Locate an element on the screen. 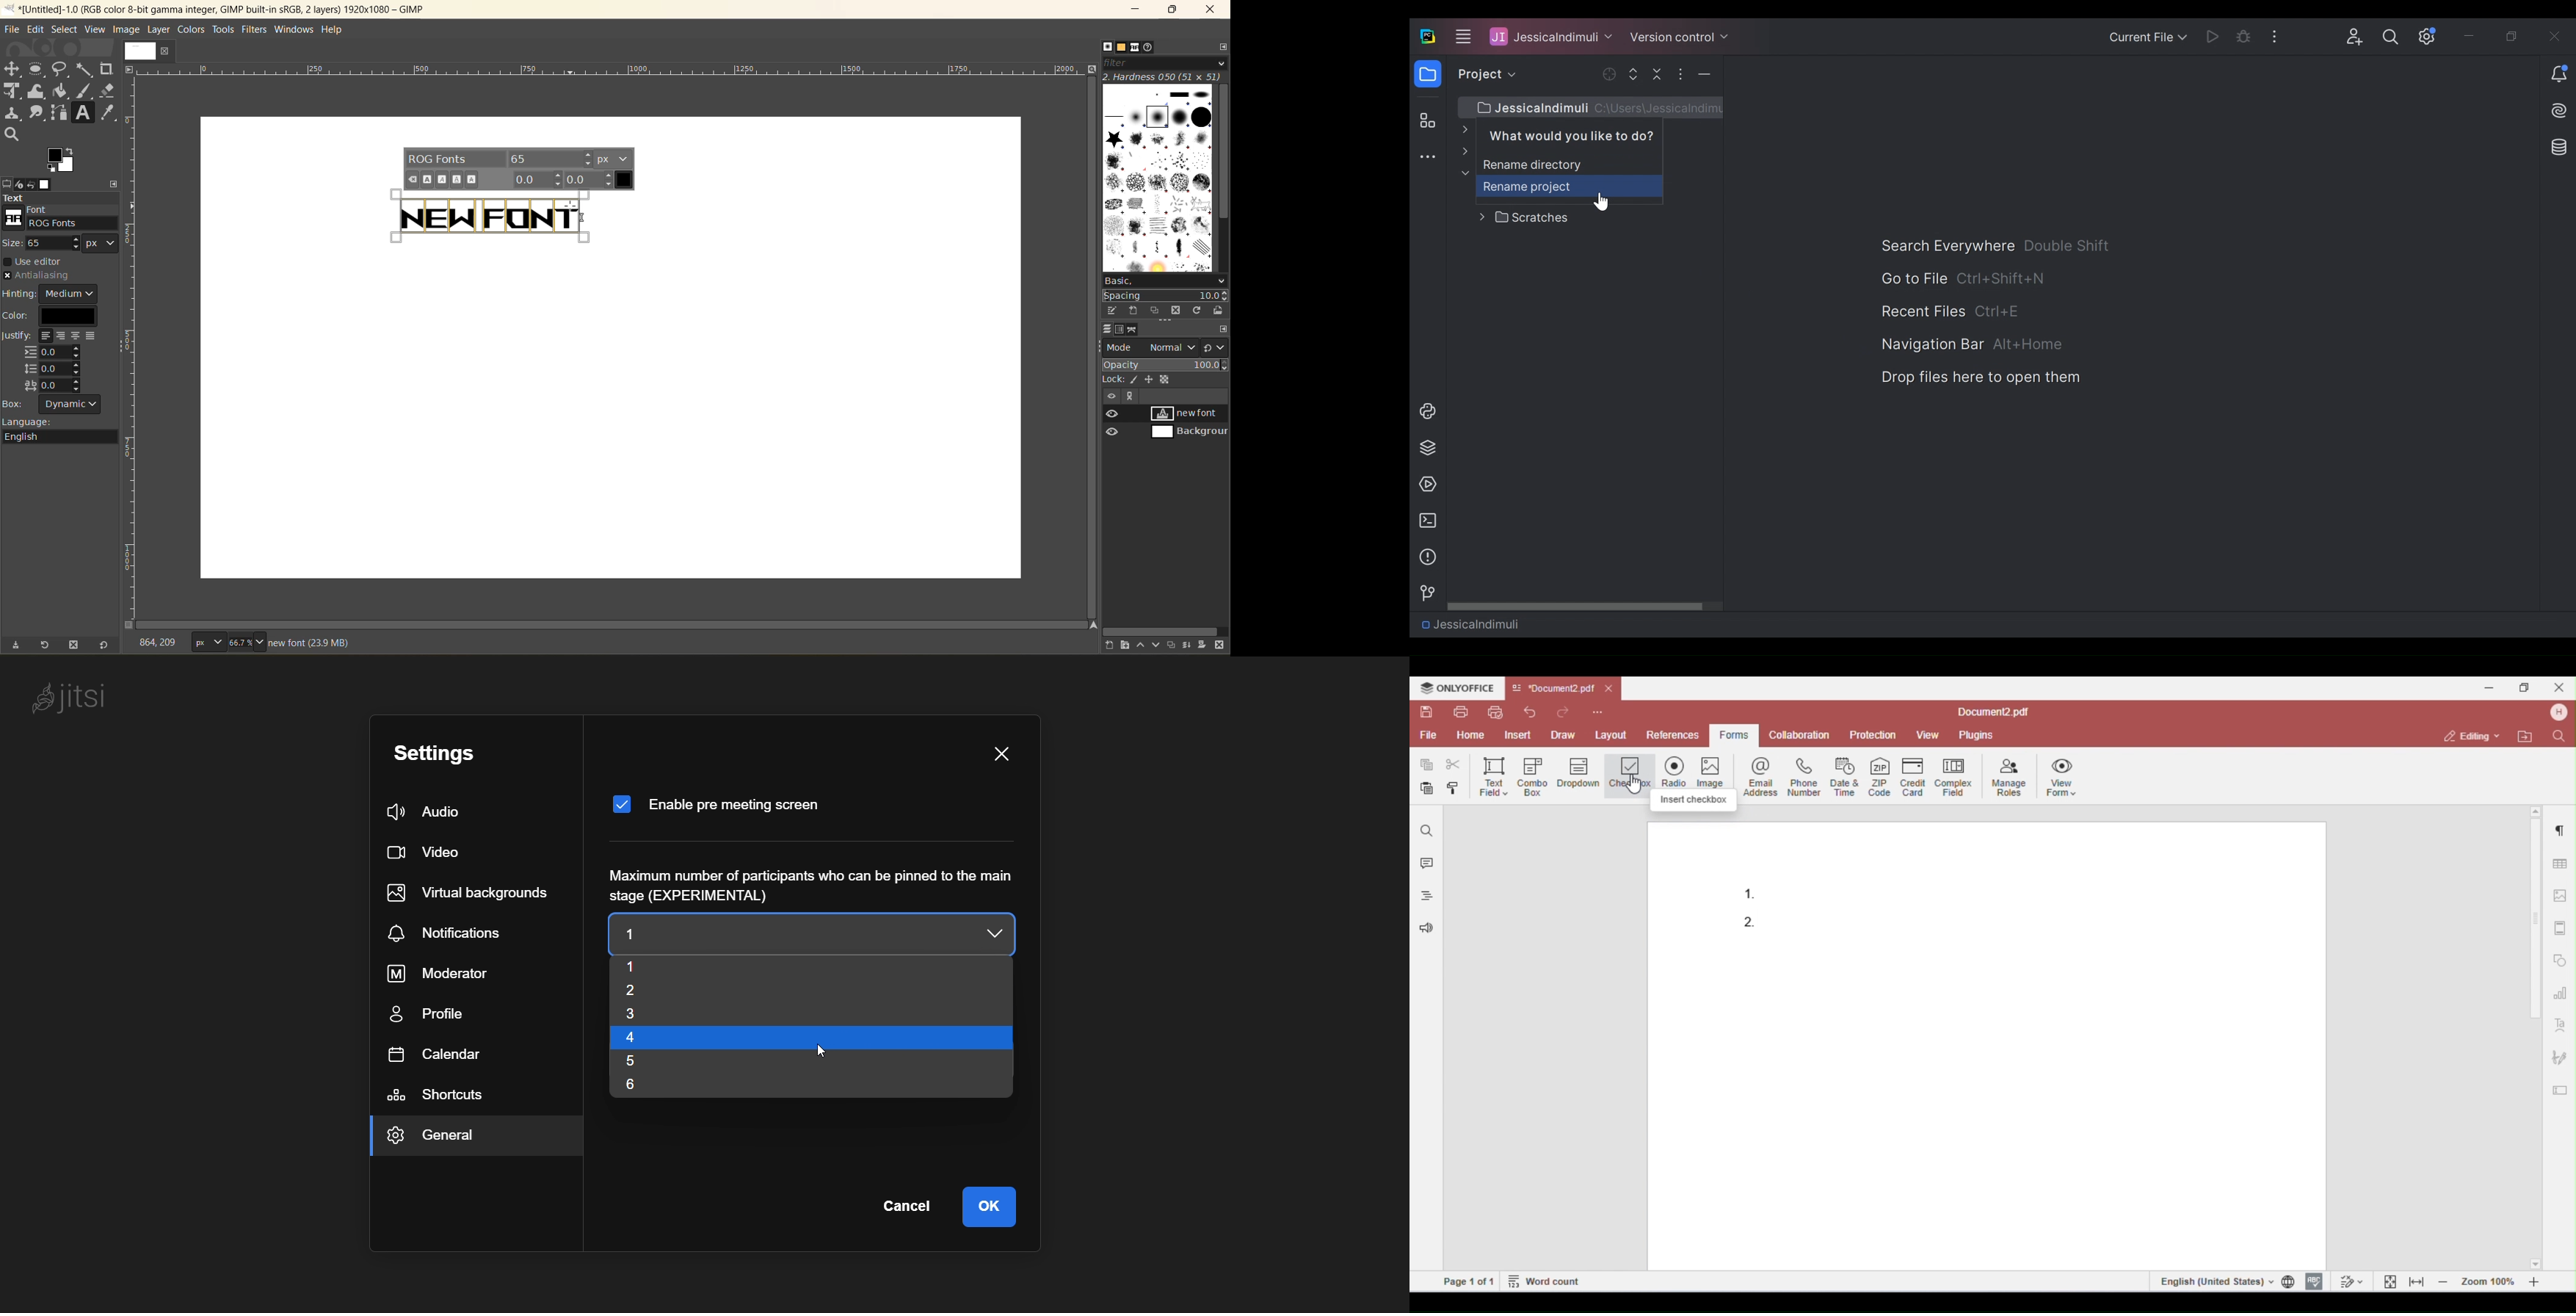  Search Everywhere is located at coordinates (1947, 246).